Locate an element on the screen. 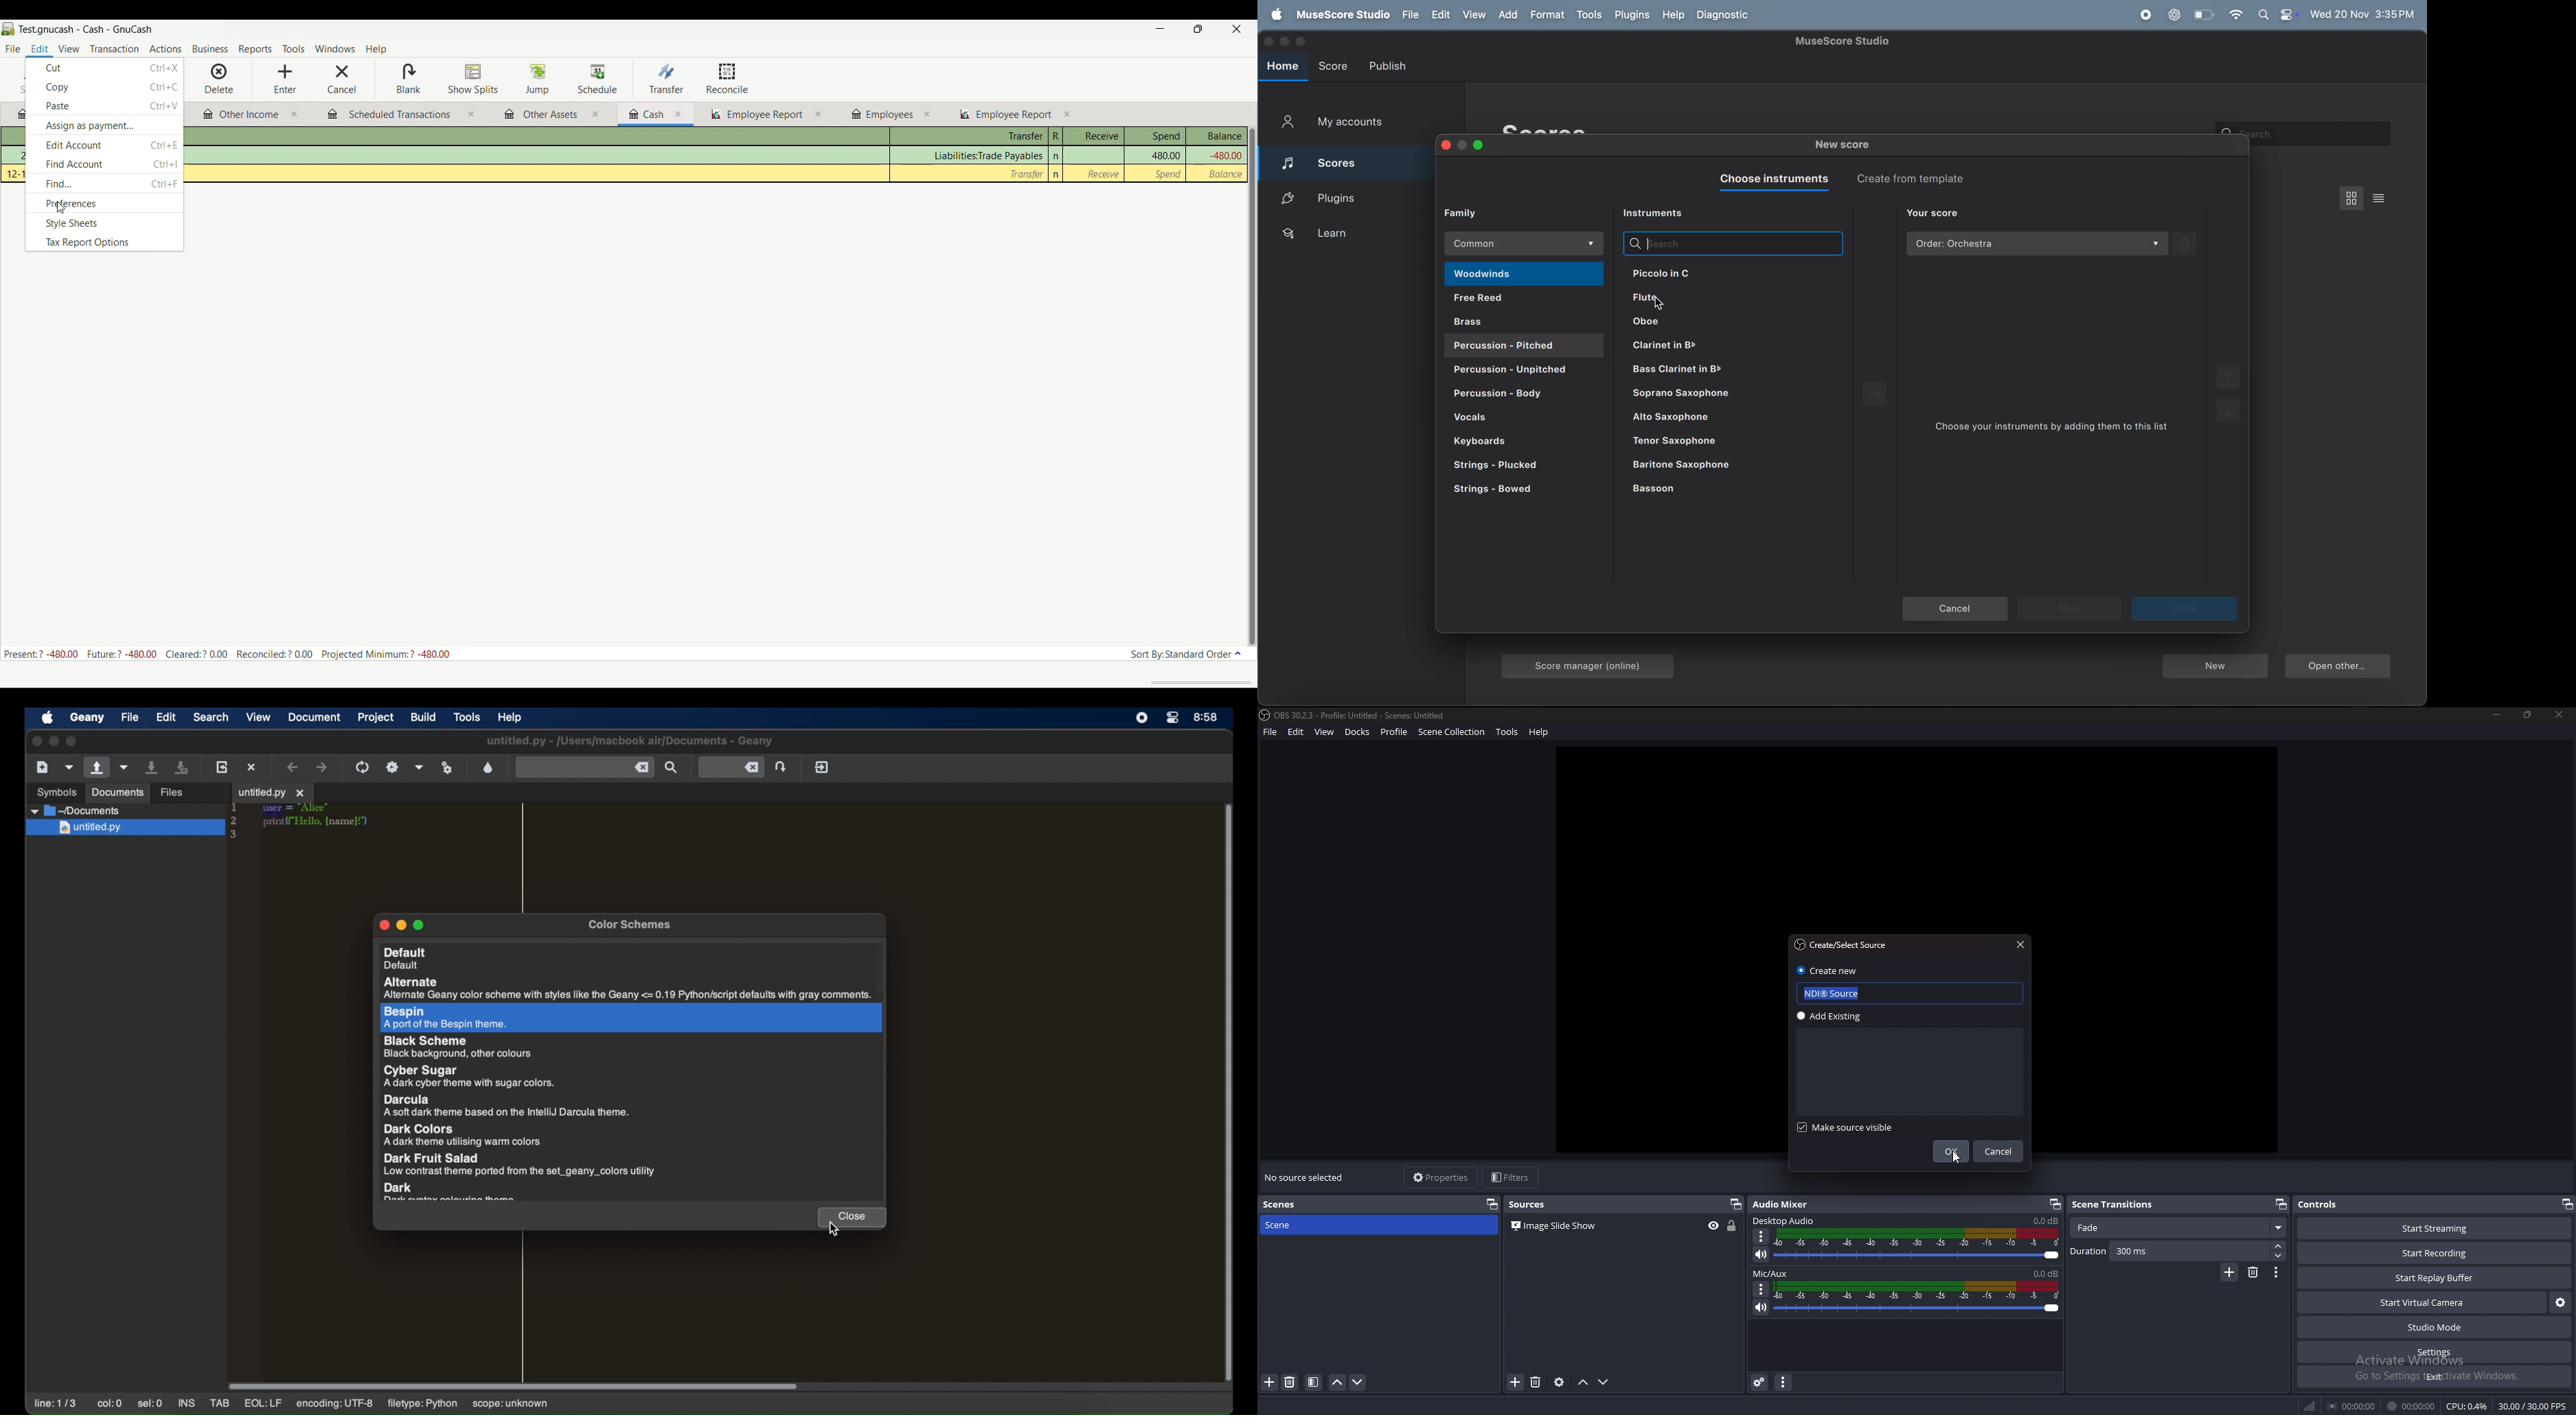  clarinet is located at coordinates (1710, 344).